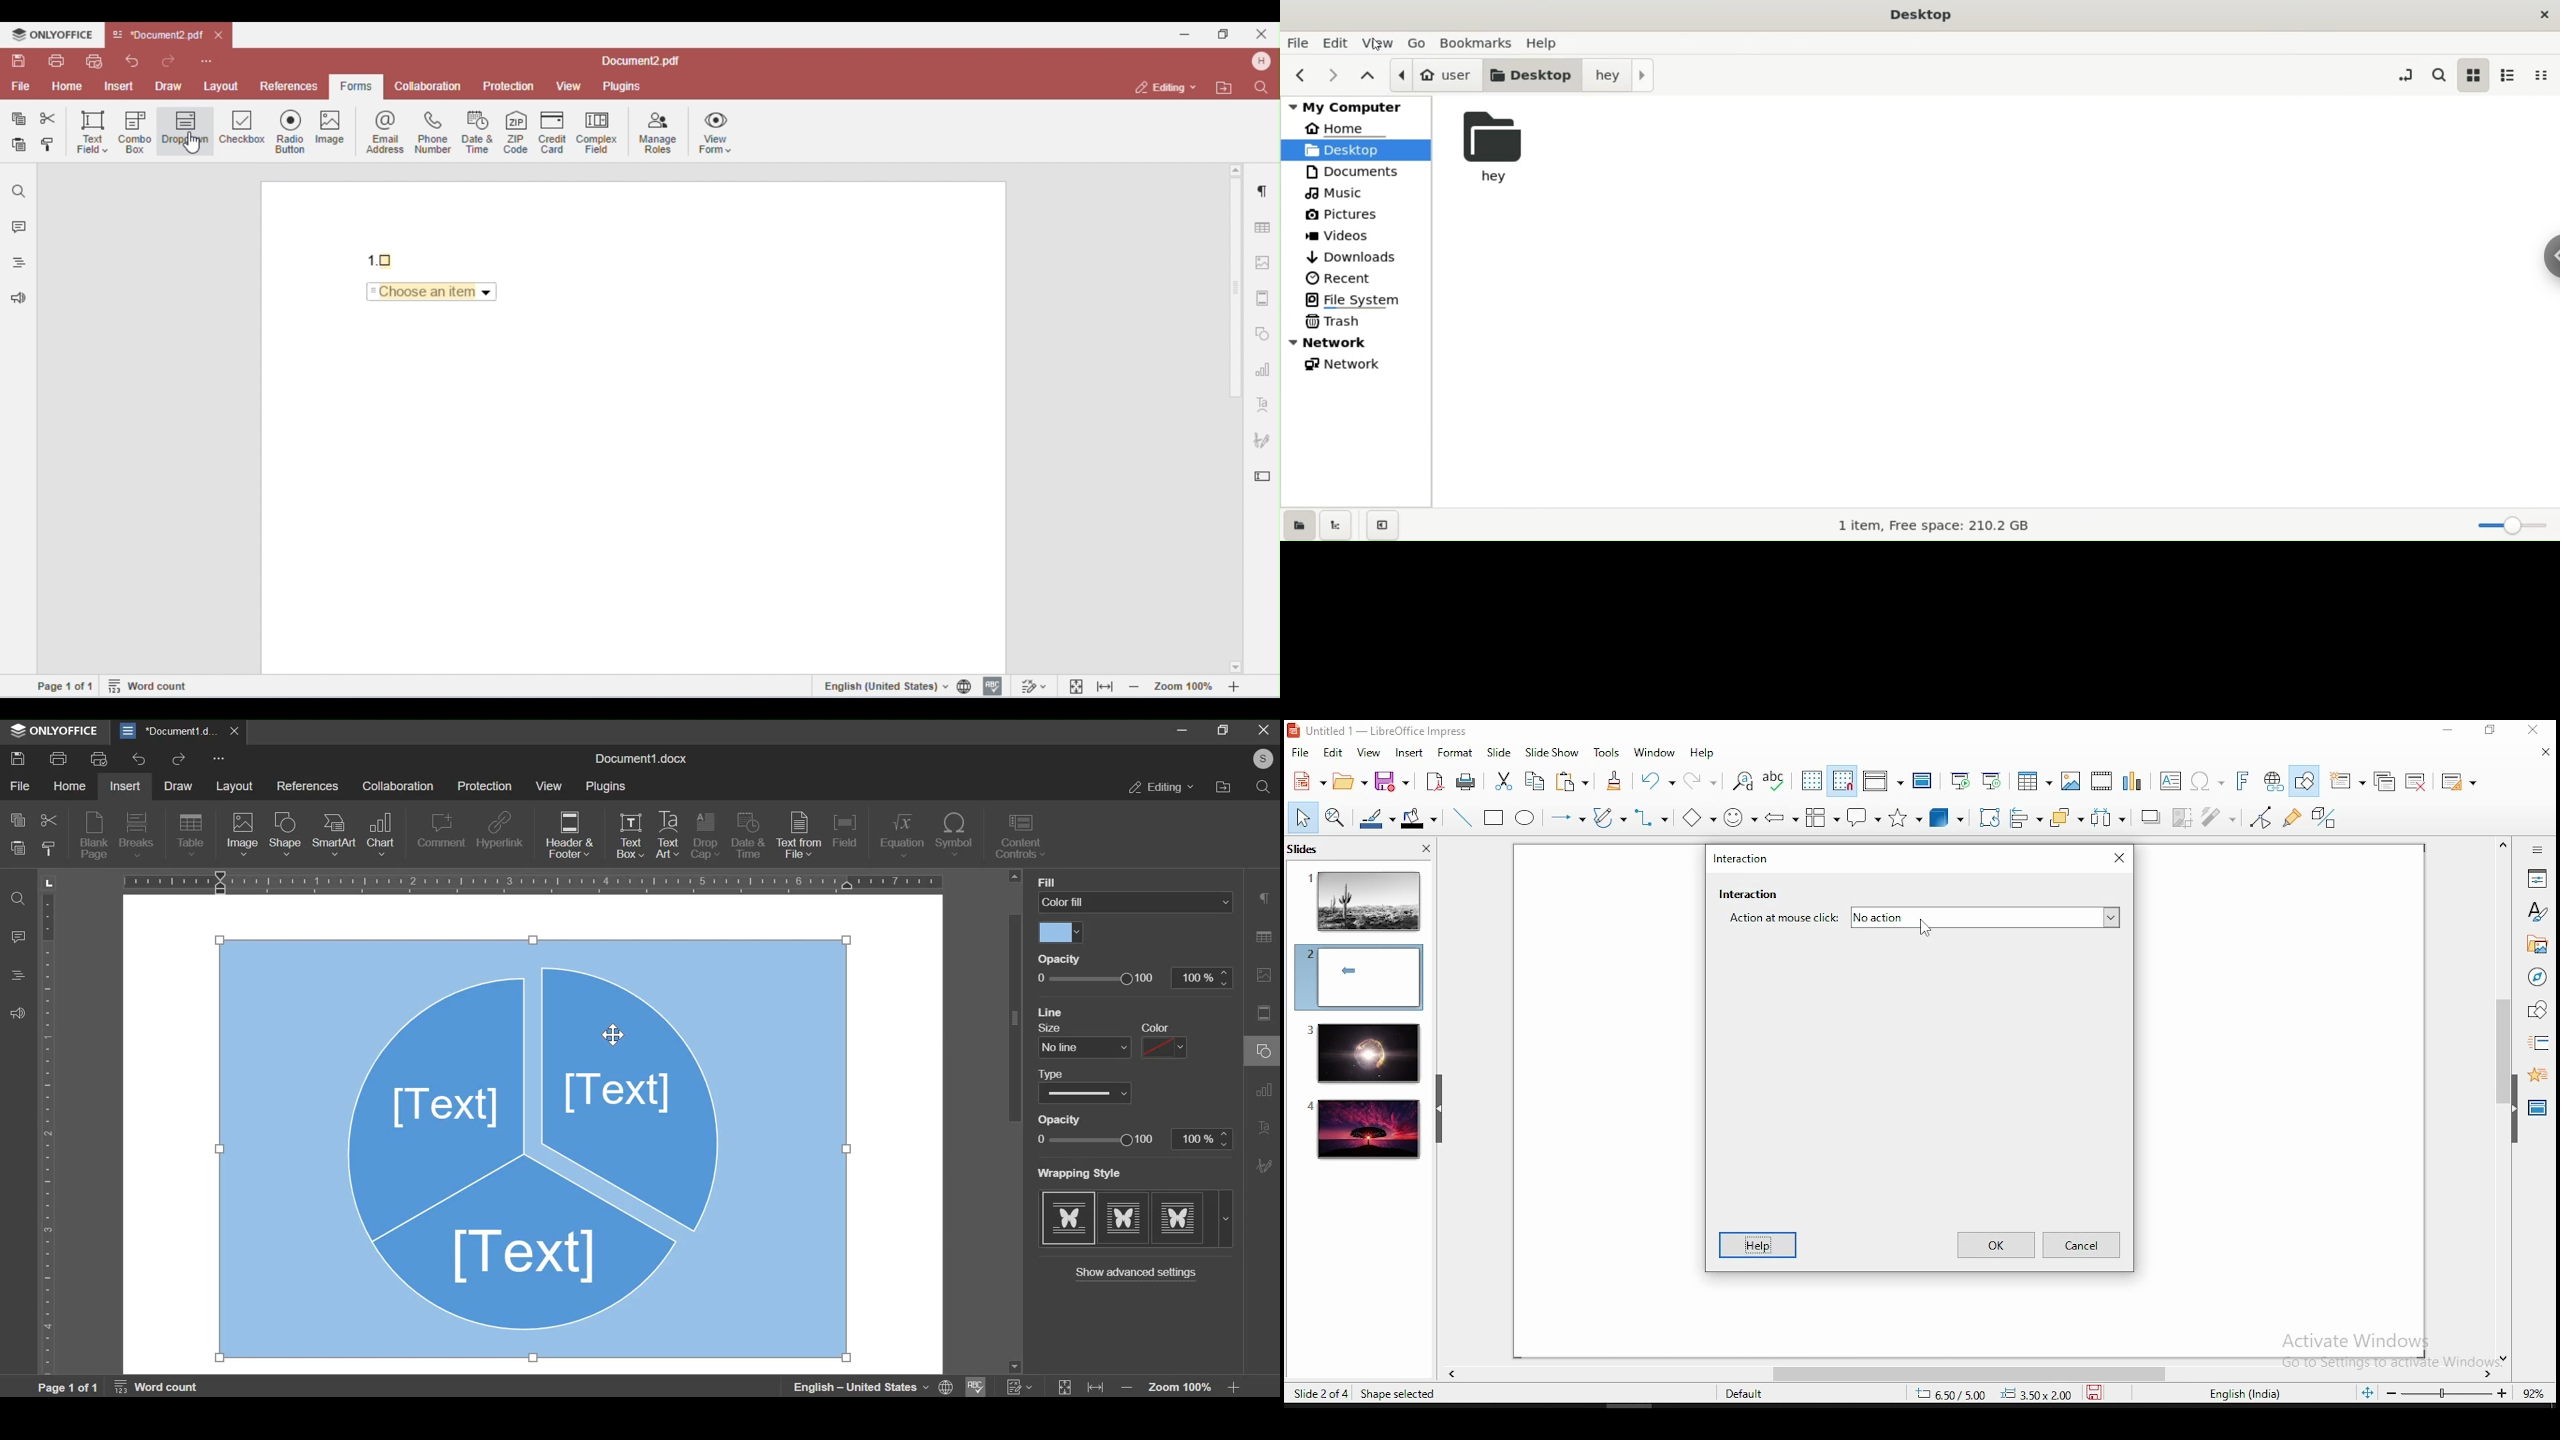 This screenshot has height=1456, width=2576. Describe the element at coordinates (2537, 947) in the screenshot. I see `gallery` at that location.